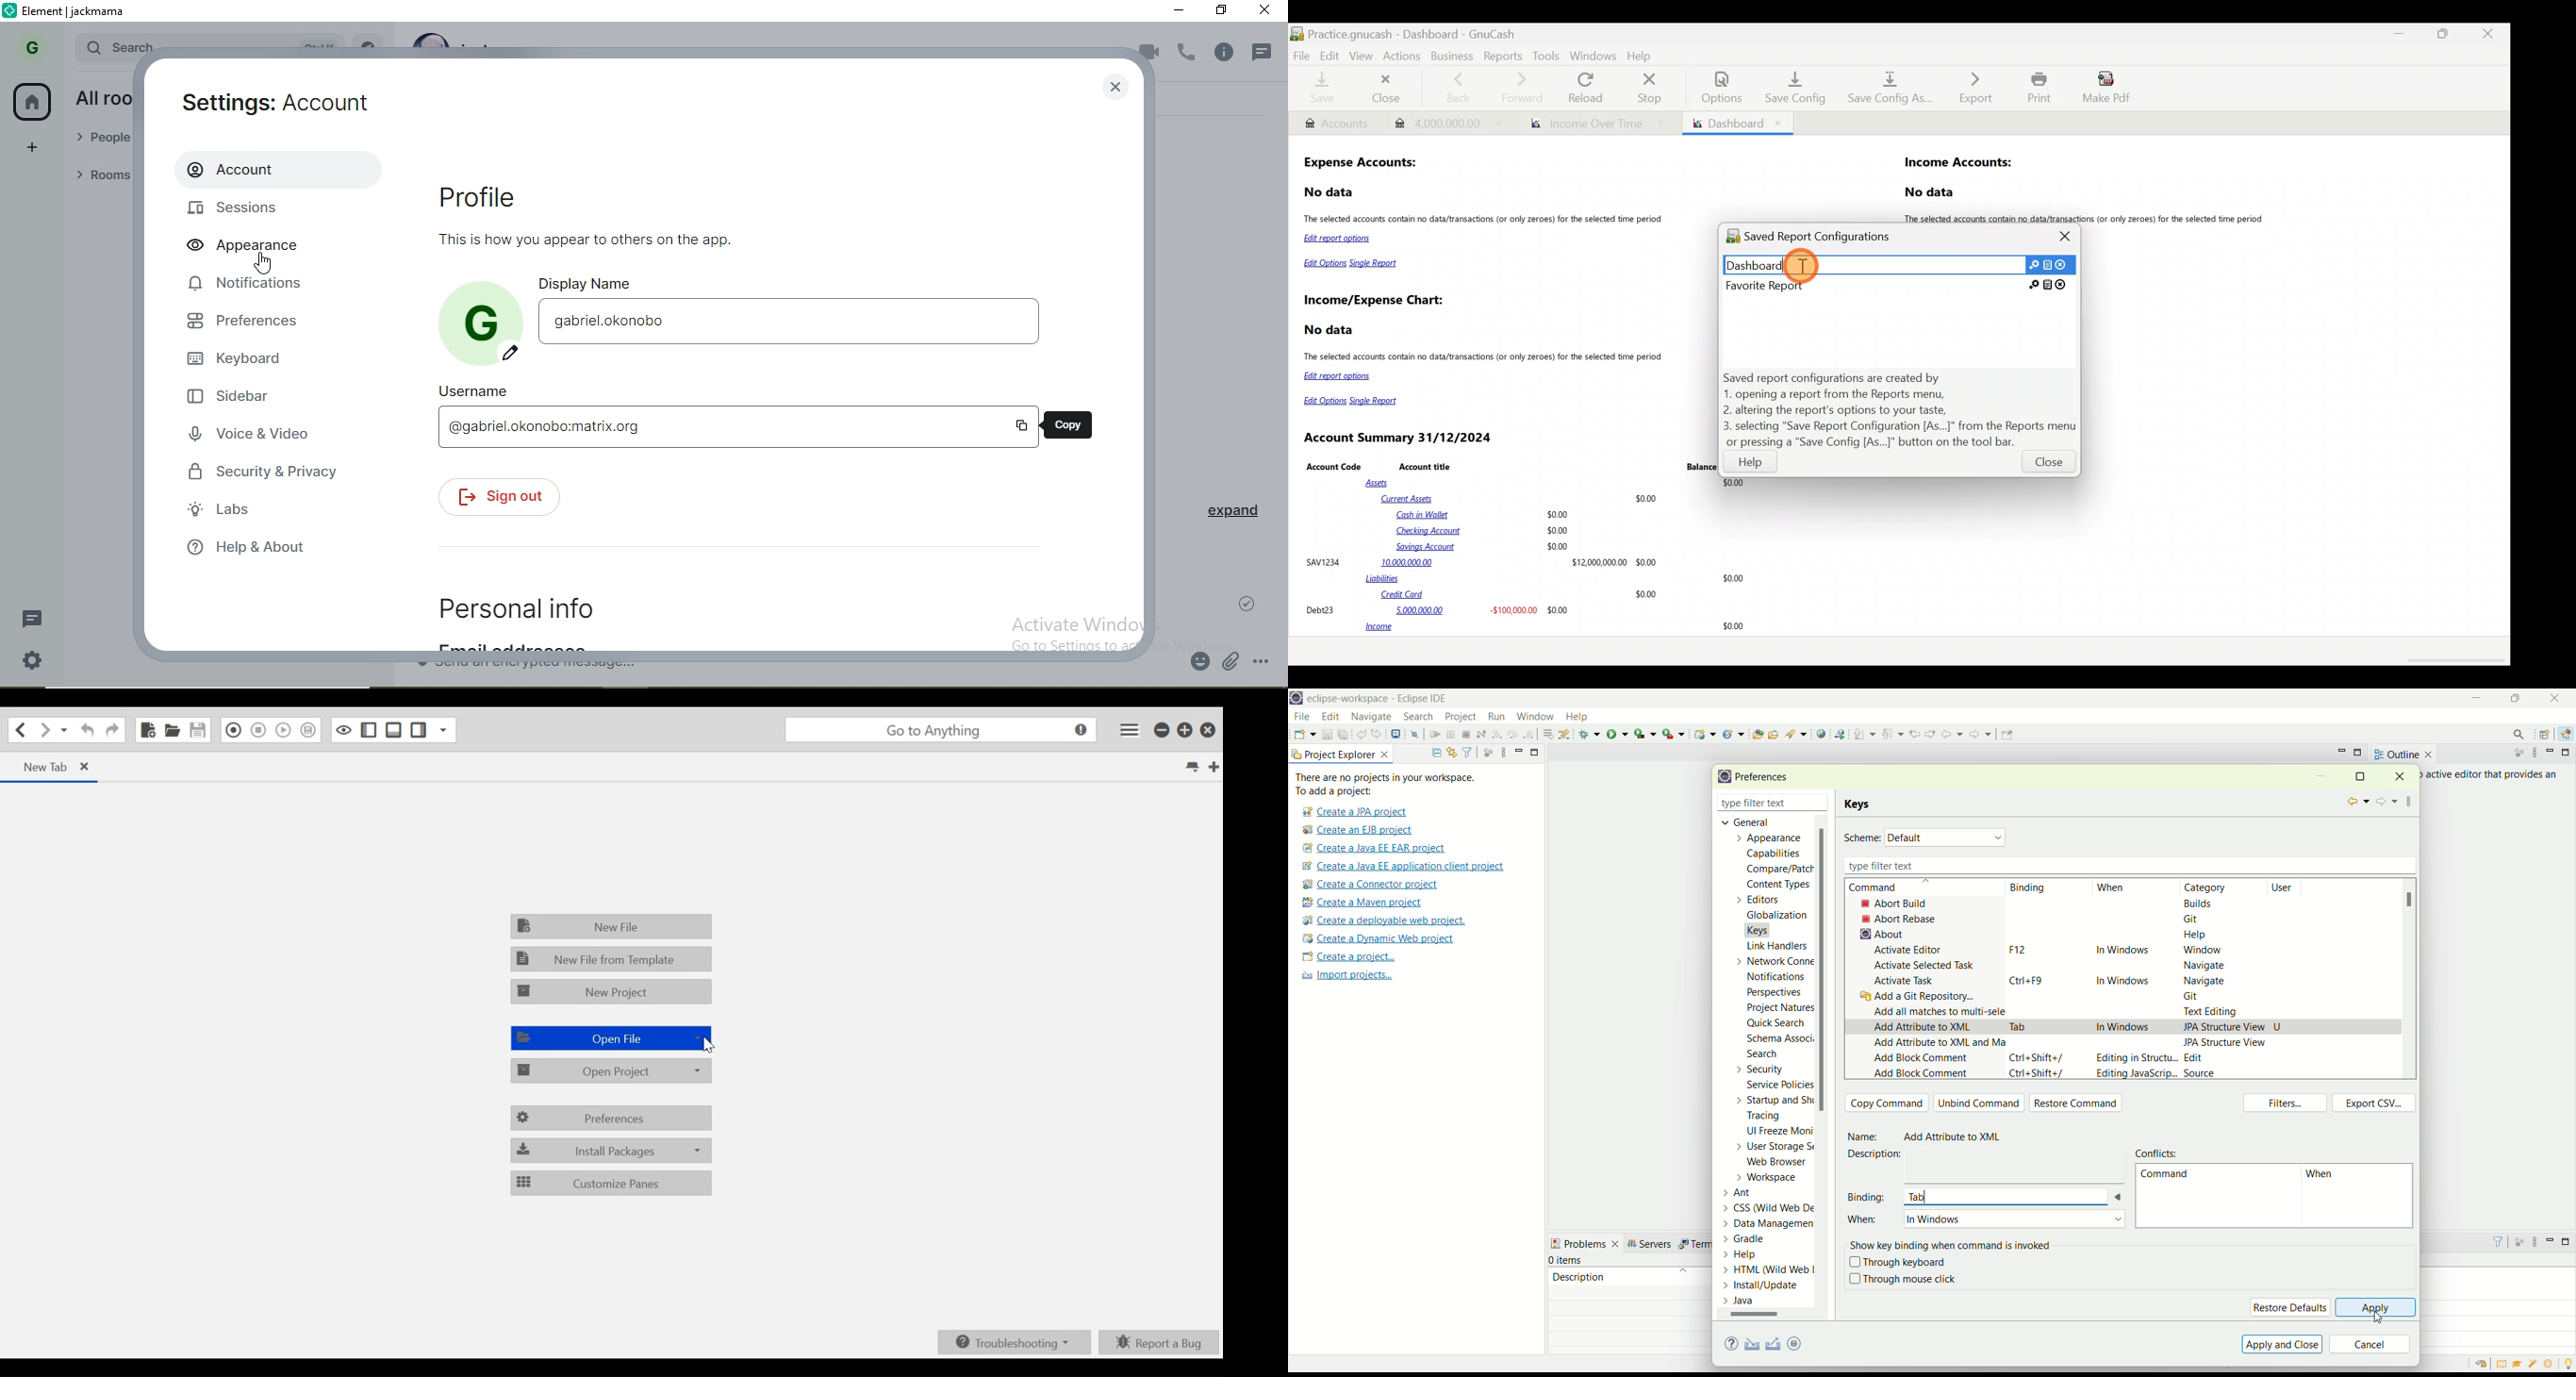 The image size is (2576, 1400). Describe the element at coordinates (1188, 54) in the screenshot. I see `voice call` at that location.